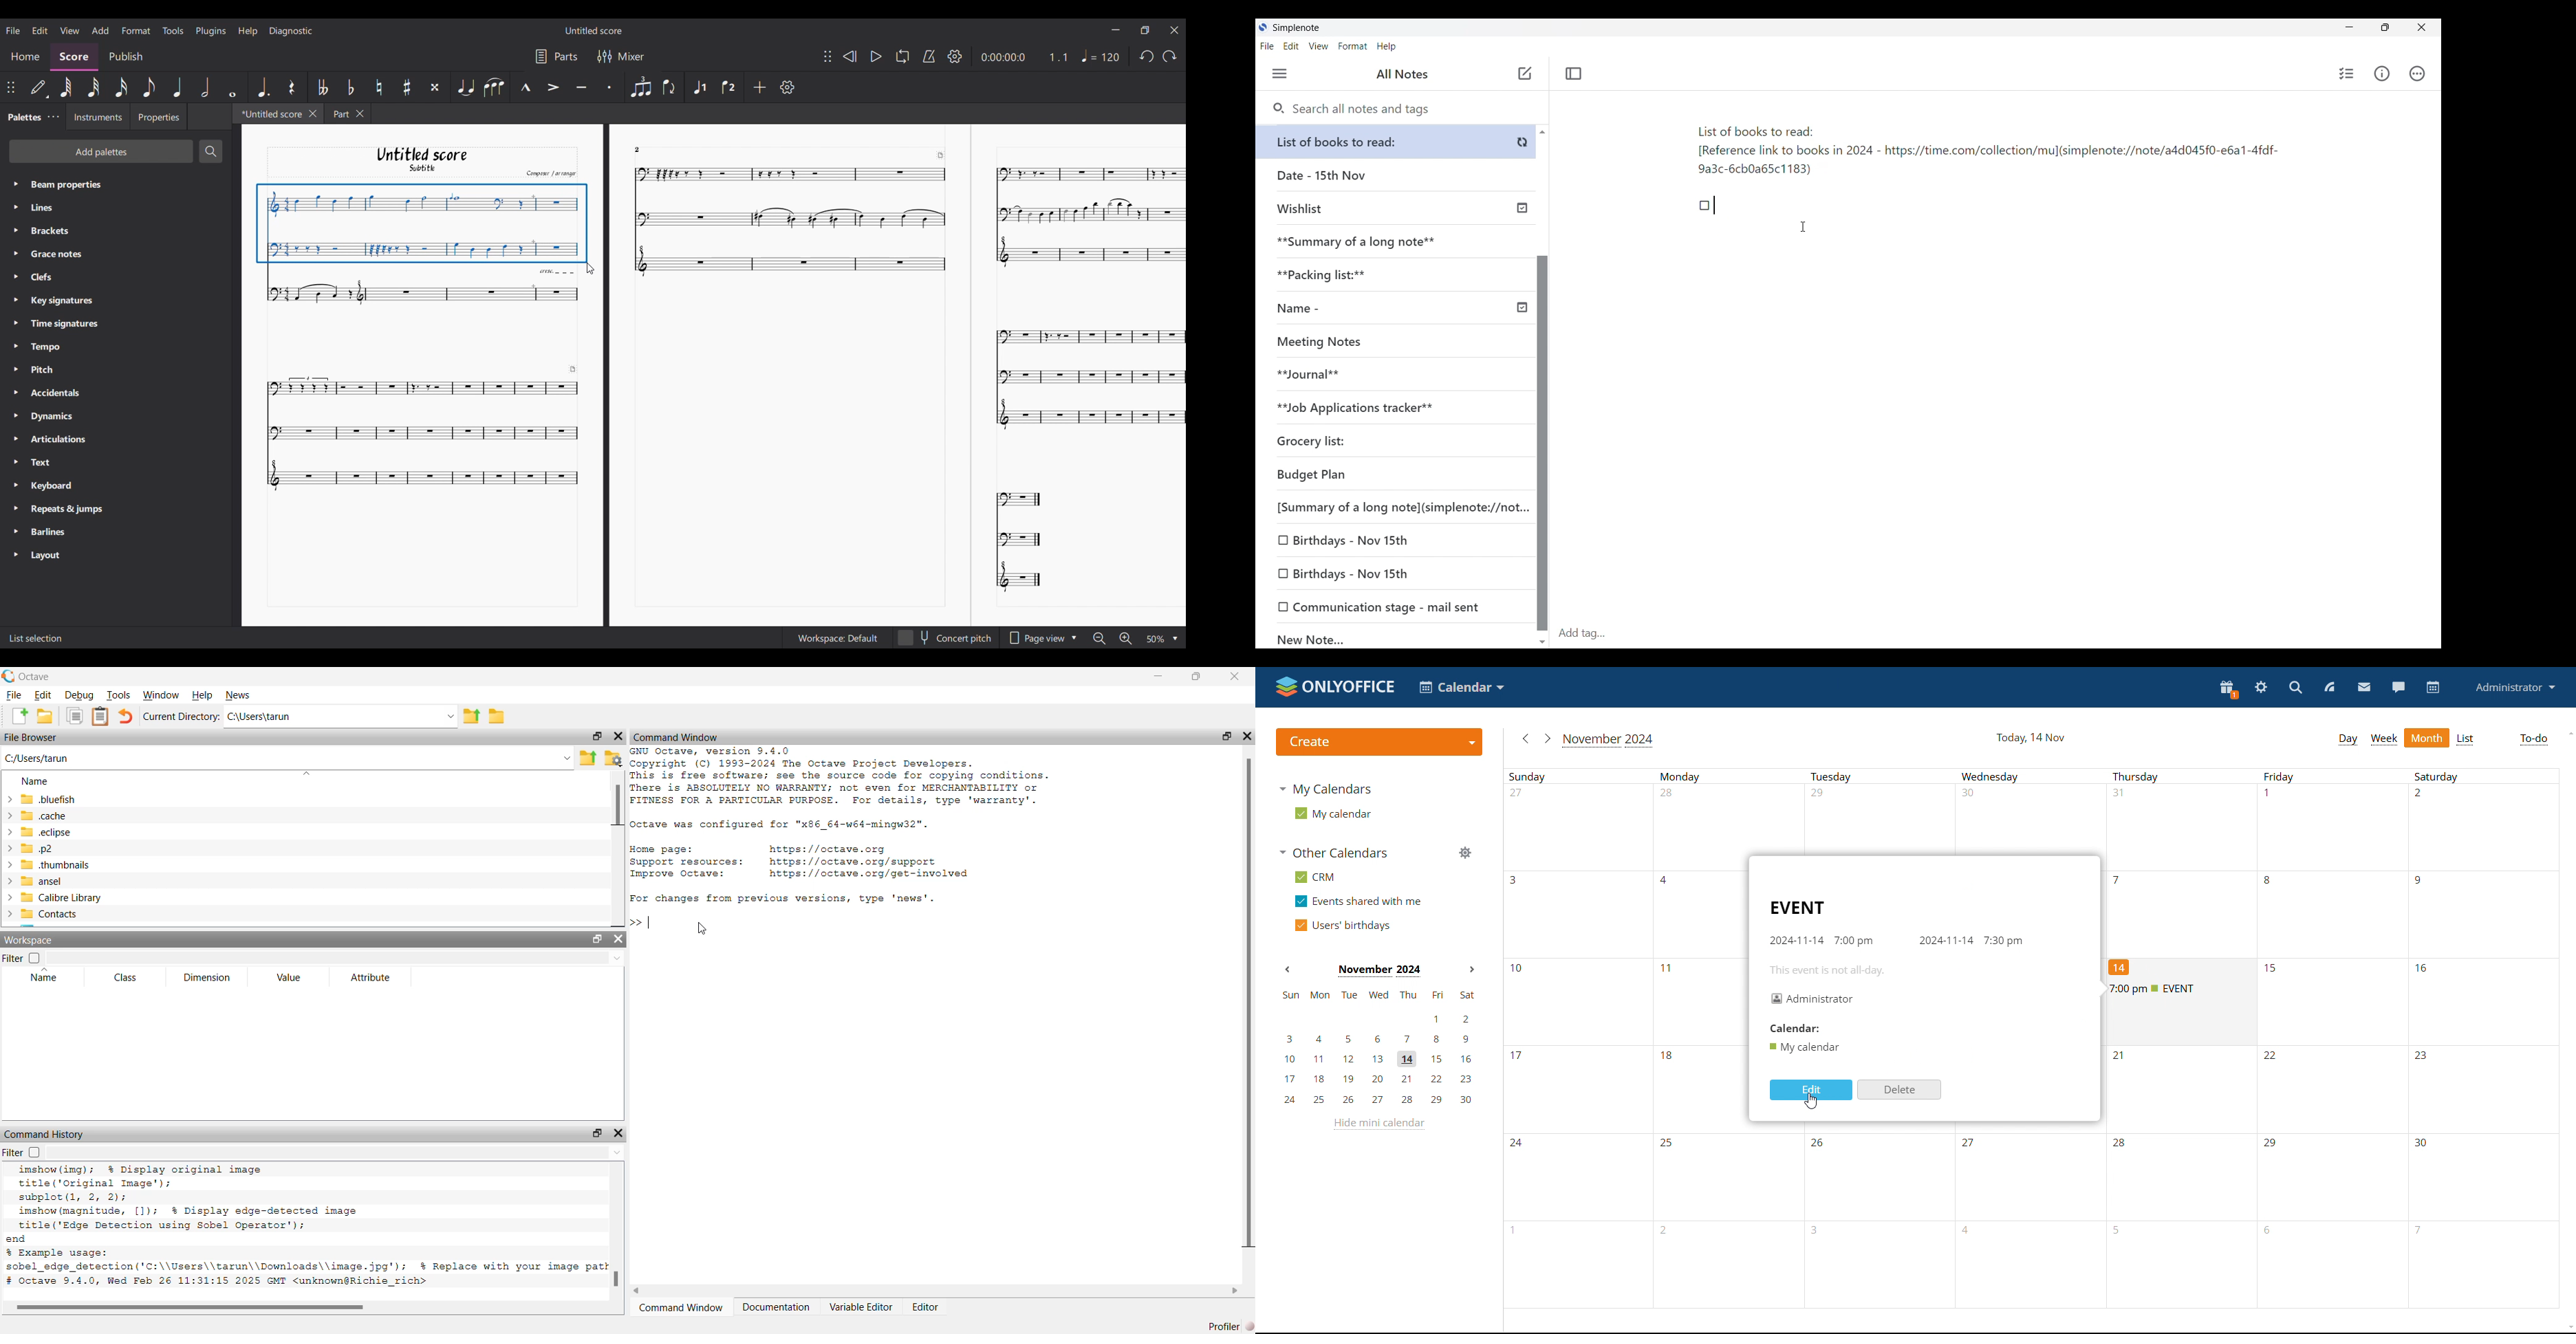  I want to click on Edit, so click(1291, 46).